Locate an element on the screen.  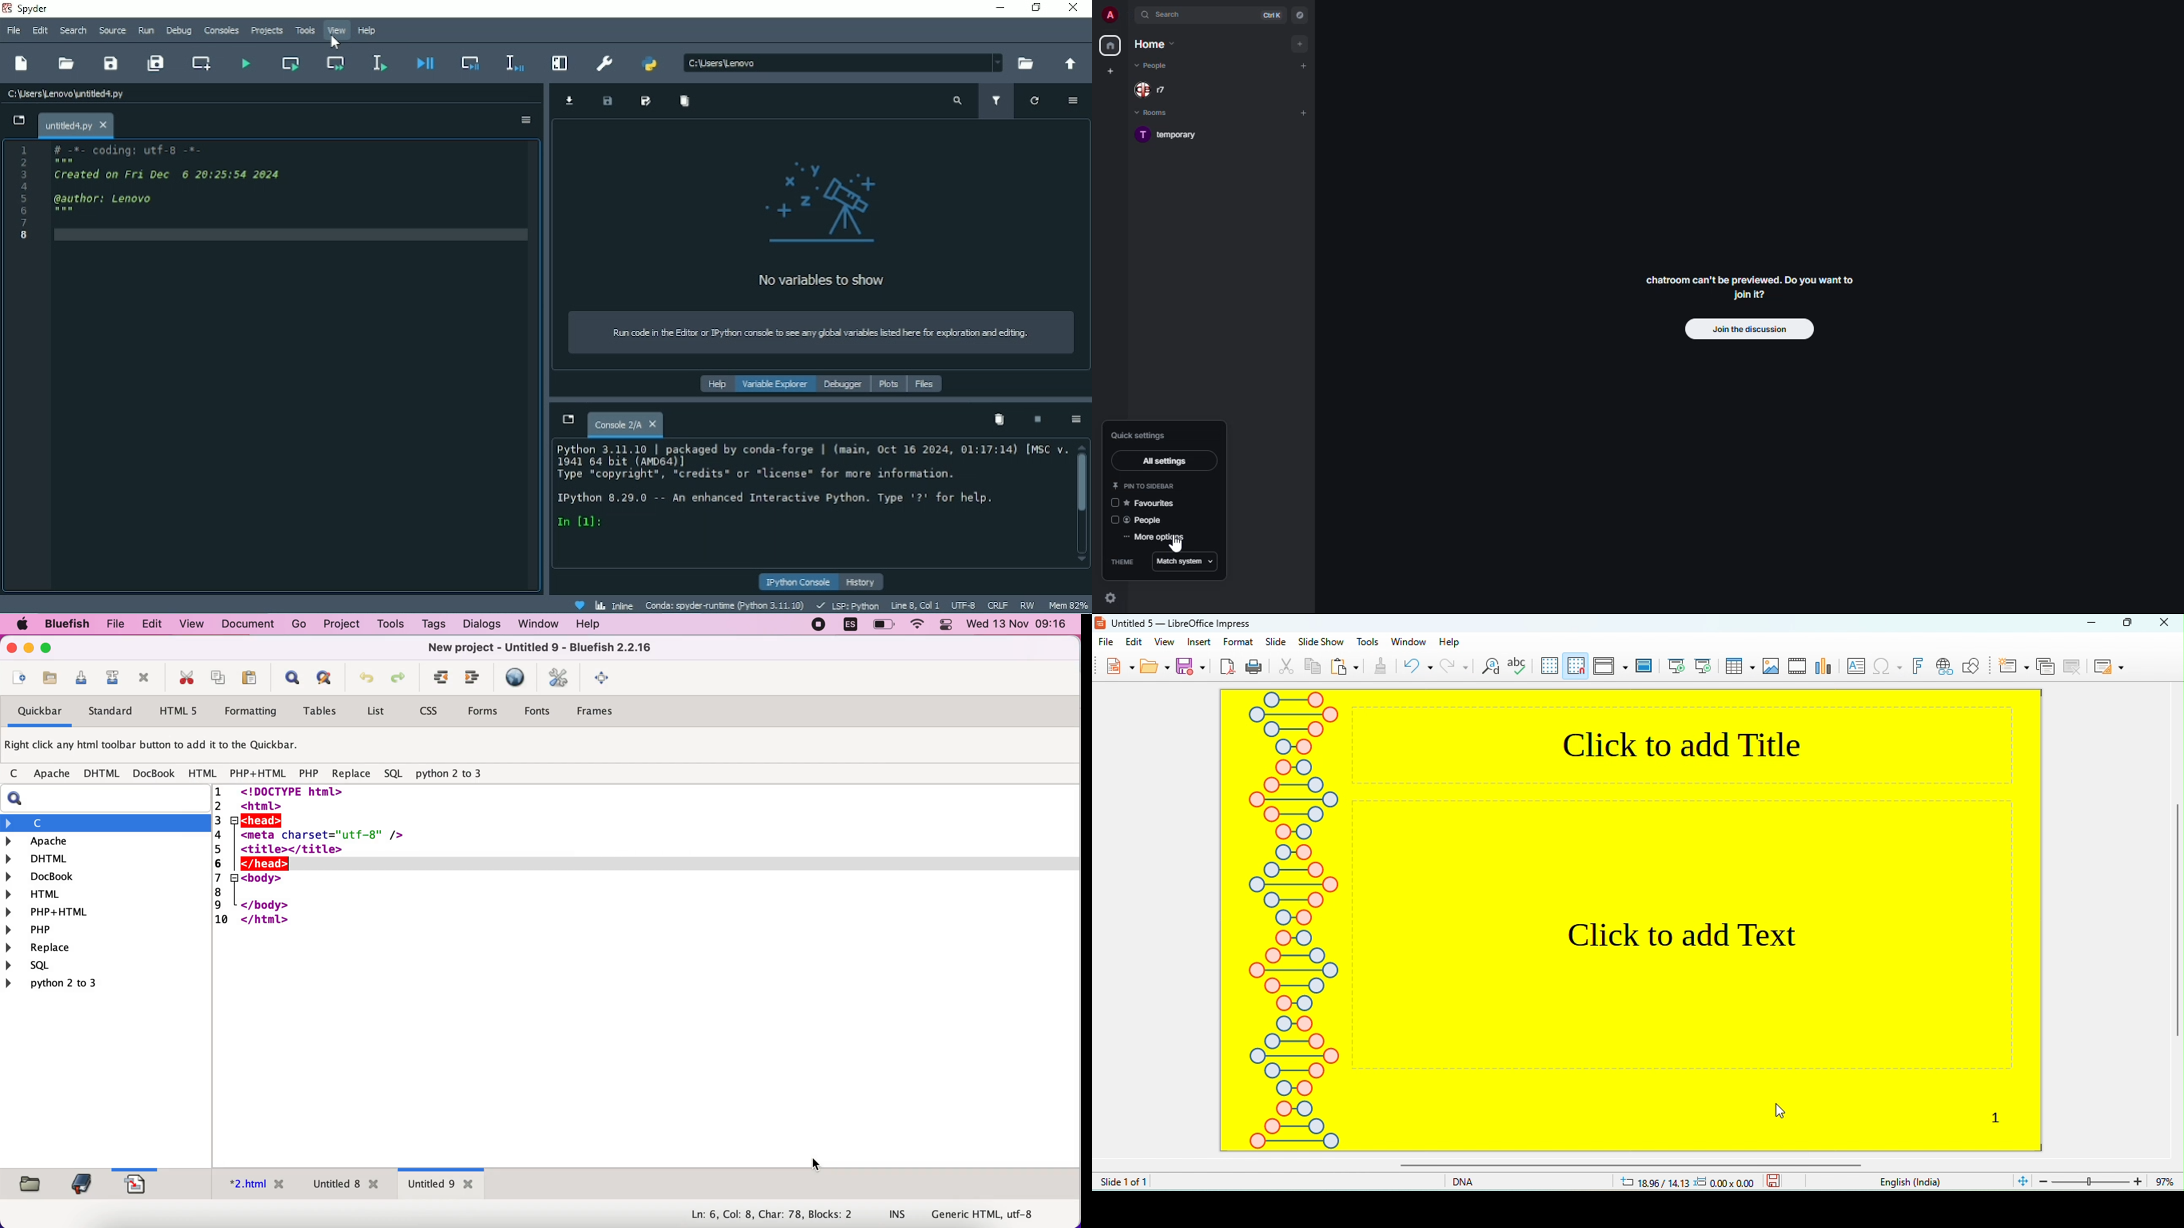
View is located at coordinates (336, 31).